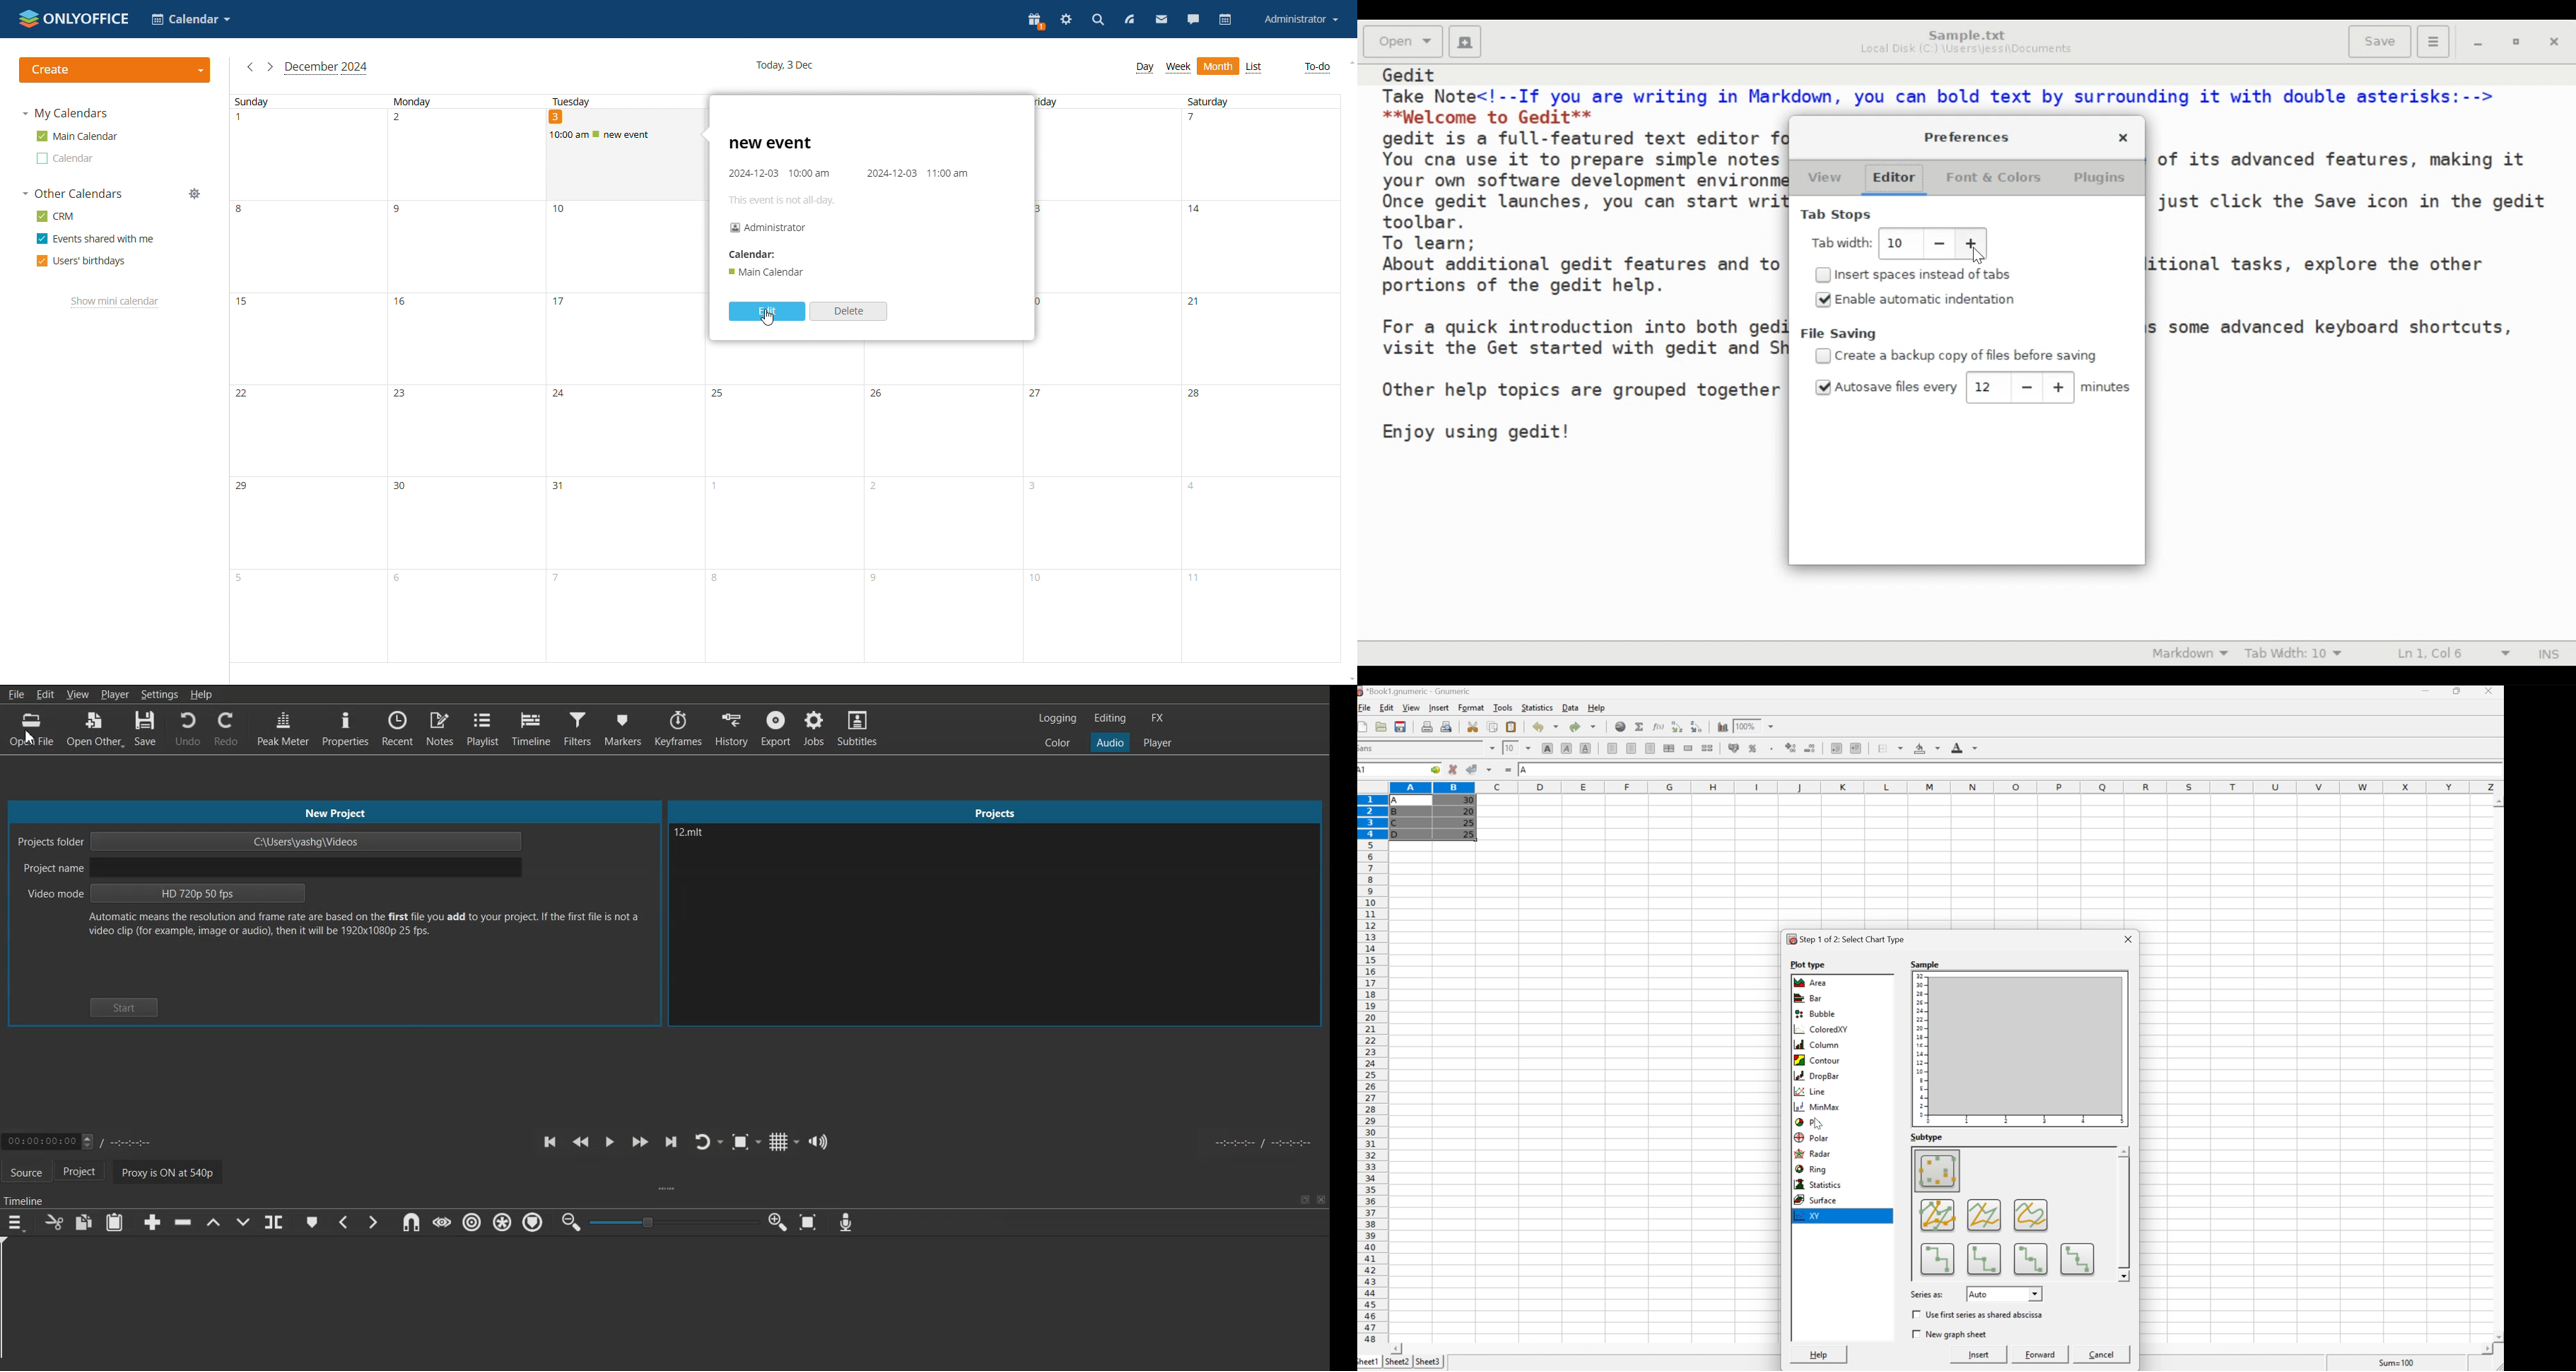 Image resolution: width=2576 pixels, height=1372 pixels. What do you see at coordinates (771, 144) in the screenshot?
I see `new event` at bounding box center [771, 144].